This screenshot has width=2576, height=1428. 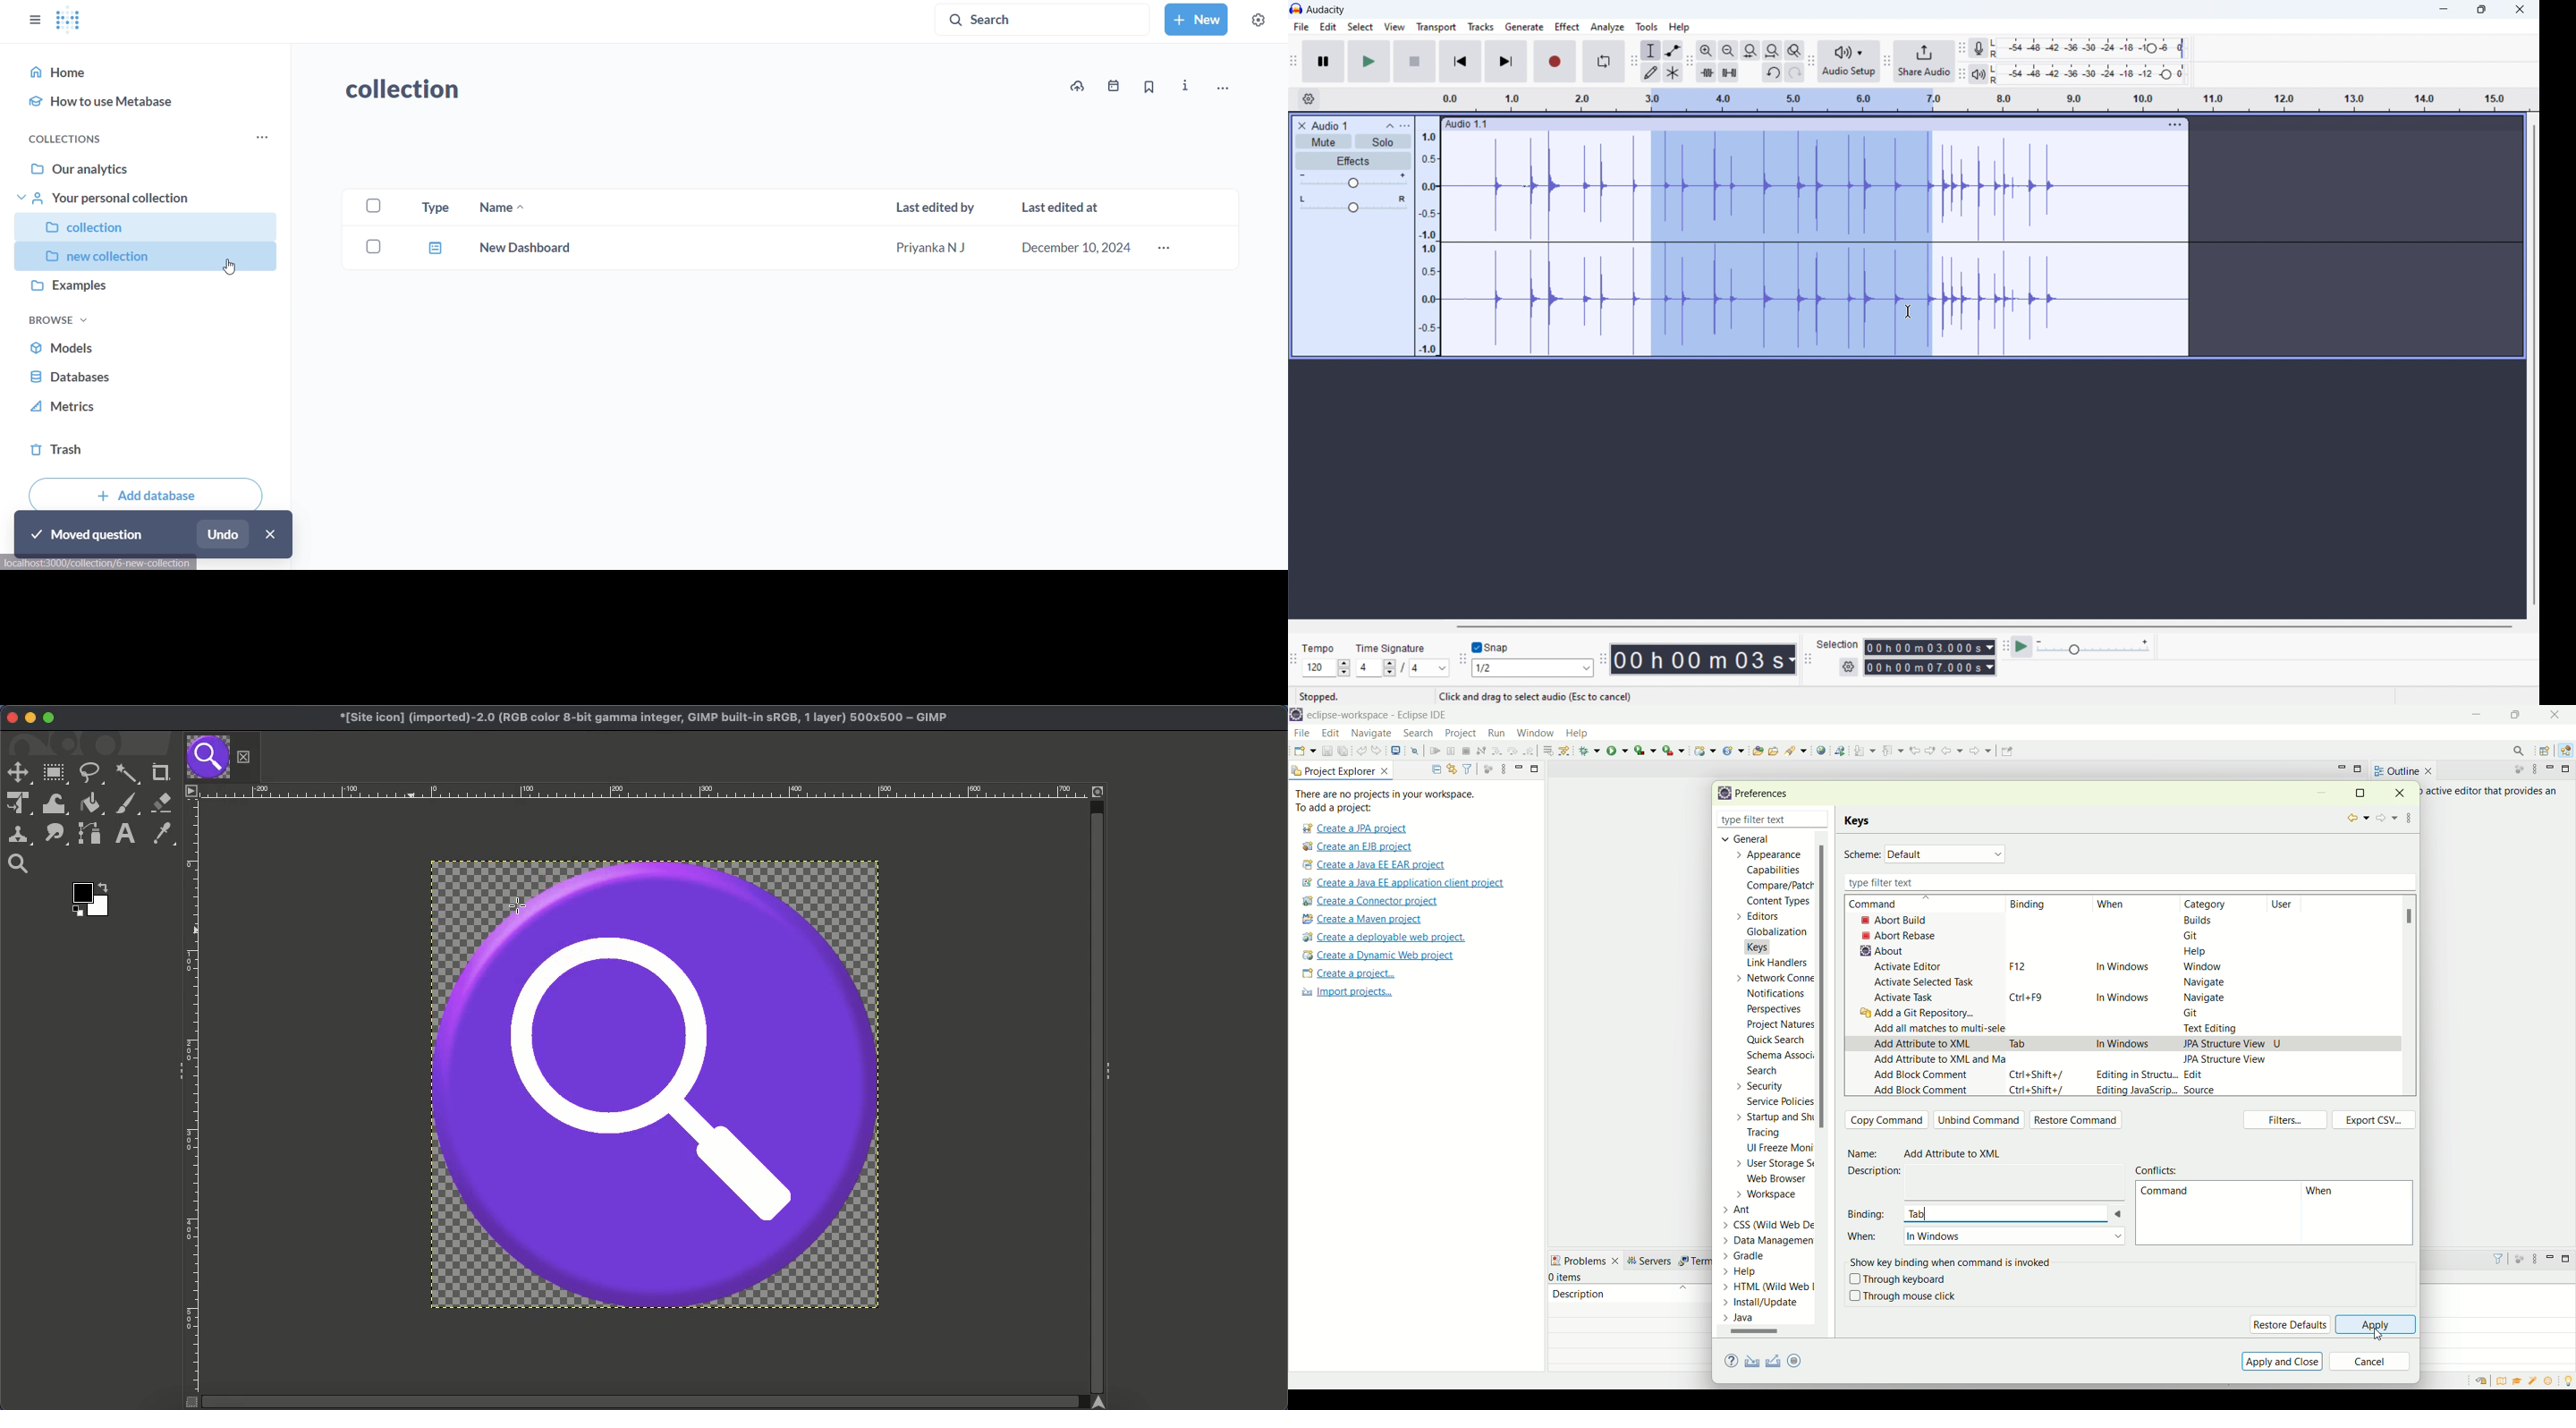 I want to click on collection, so click(x=146, y=224).